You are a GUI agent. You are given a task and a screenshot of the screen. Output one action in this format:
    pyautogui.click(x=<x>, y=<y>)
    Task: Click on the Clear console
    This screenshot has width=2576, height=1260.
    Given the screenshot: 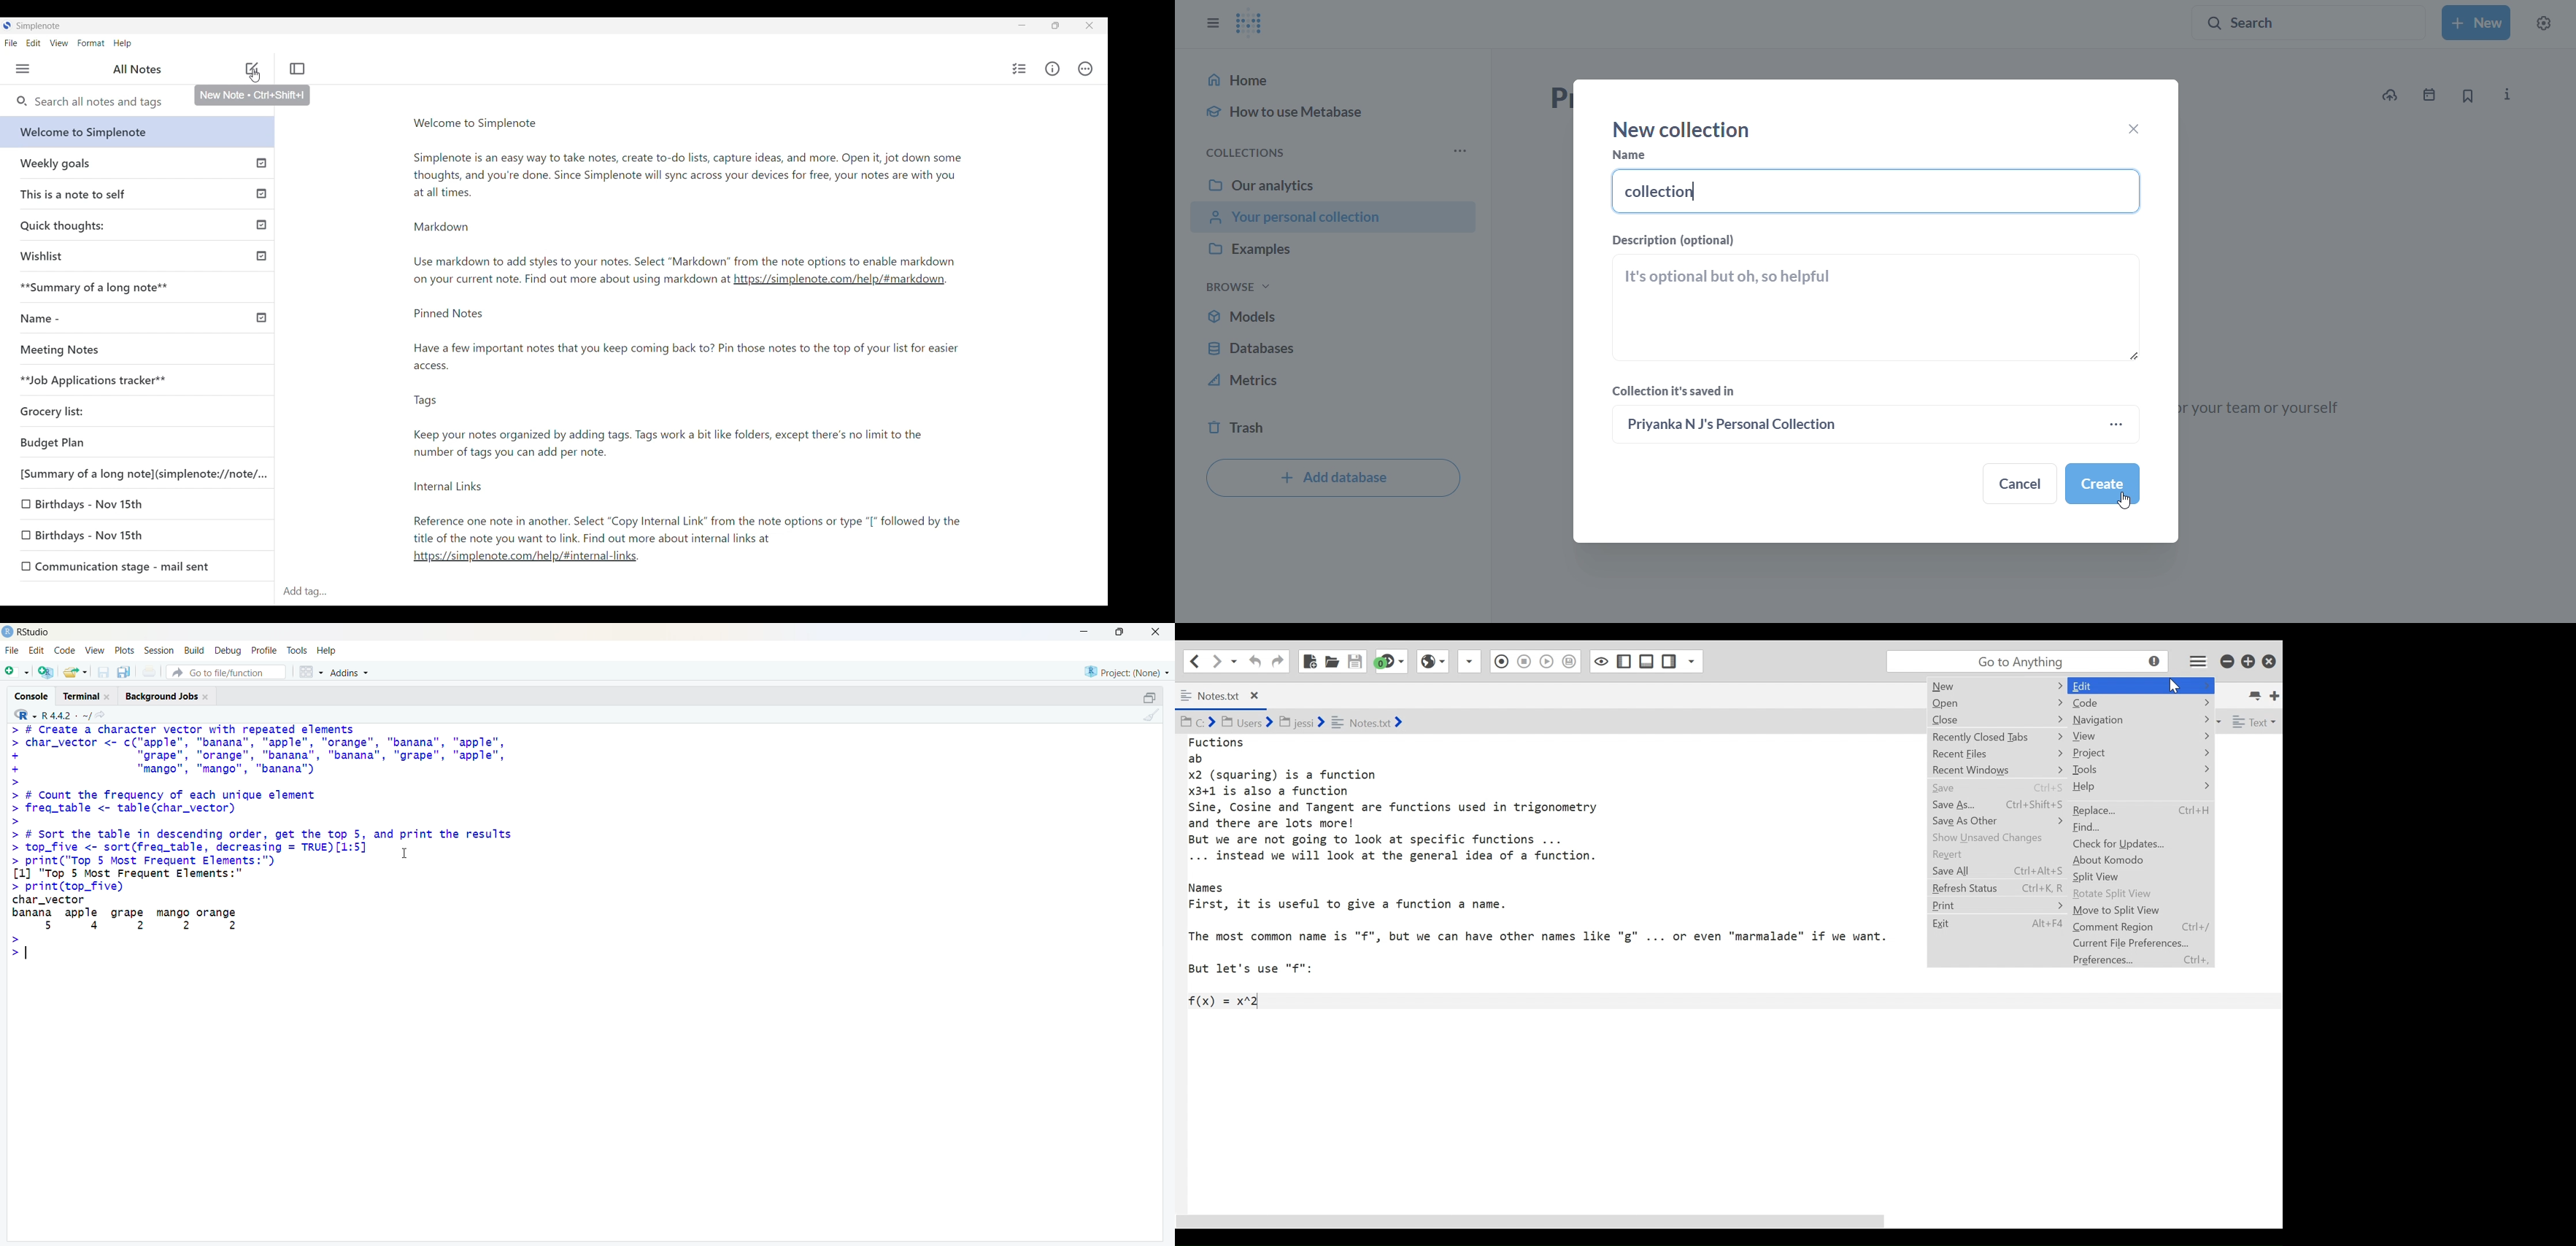 What is the action you would take?
    pyautogui.click(x=1150, y=716)
    